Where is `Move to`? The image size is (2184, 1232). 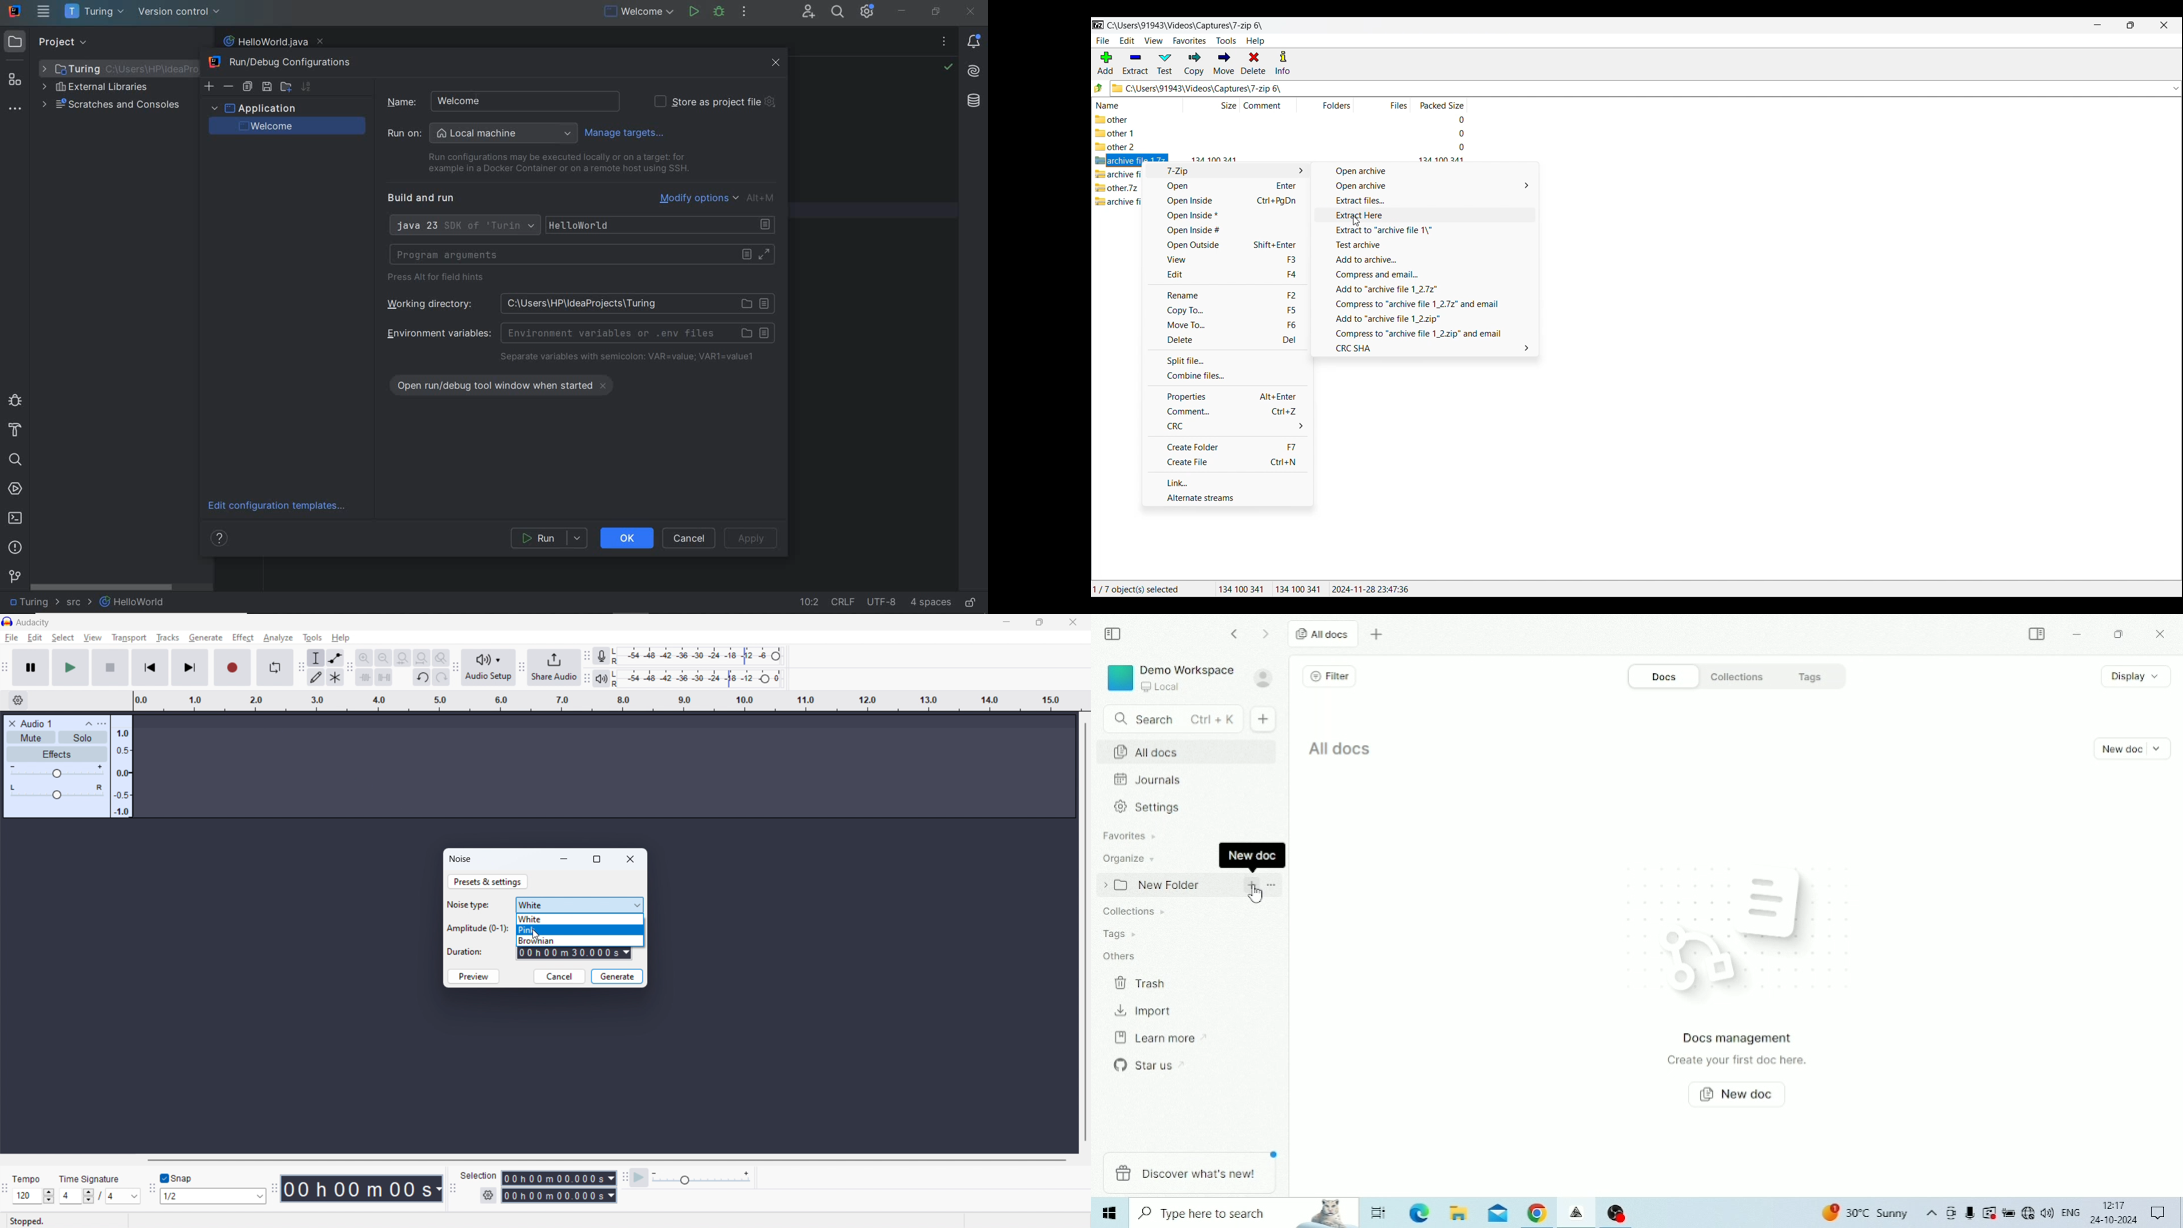 Move to is located at coordinates (1226, 325).